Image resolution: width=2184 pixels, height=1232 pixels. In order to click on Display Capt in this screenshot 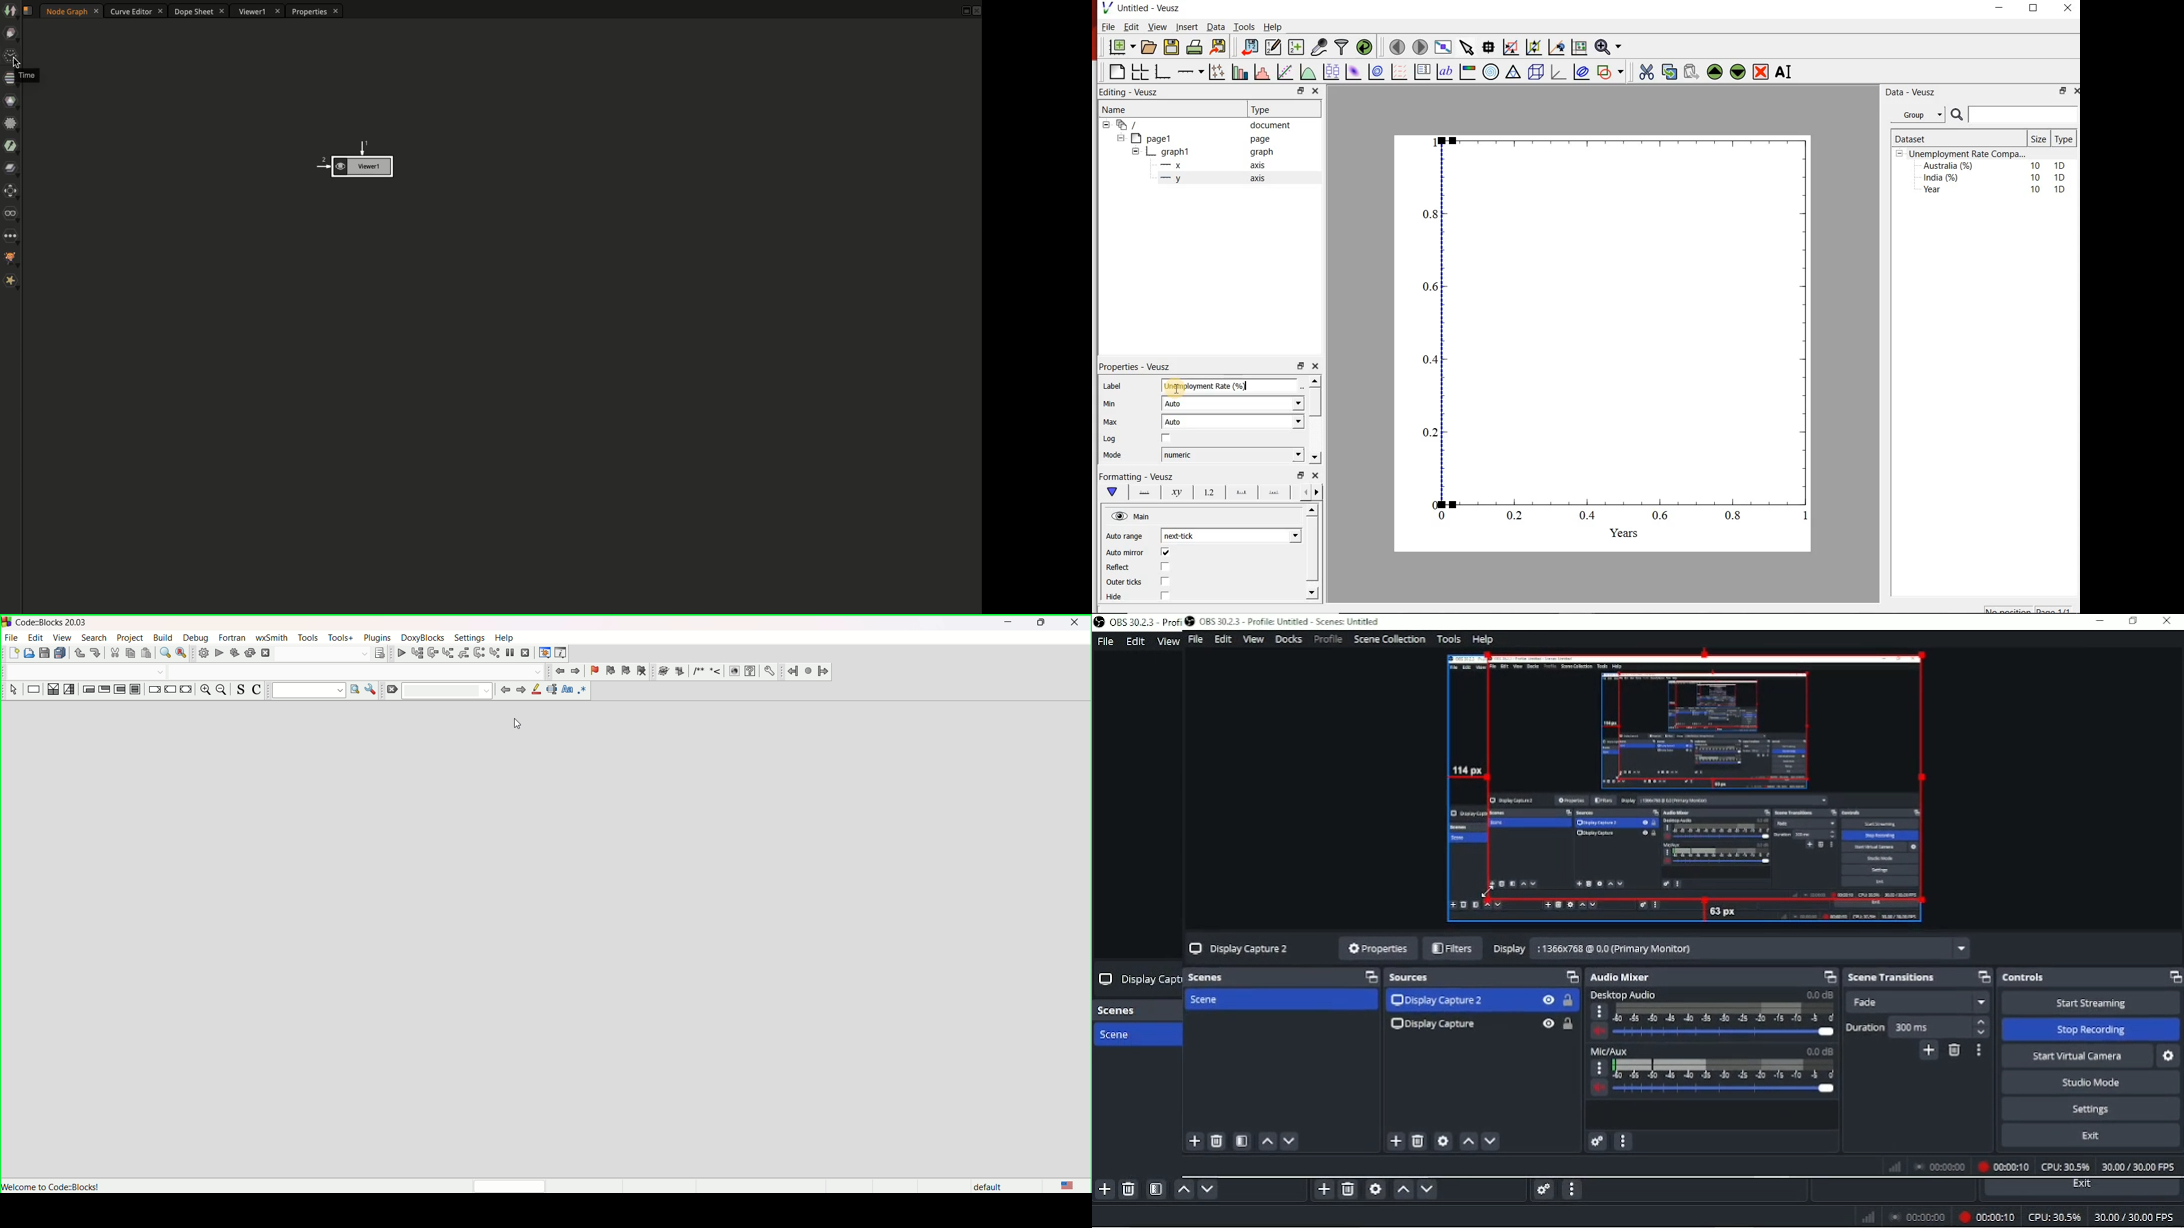, I will do `click(1137, 979)`.